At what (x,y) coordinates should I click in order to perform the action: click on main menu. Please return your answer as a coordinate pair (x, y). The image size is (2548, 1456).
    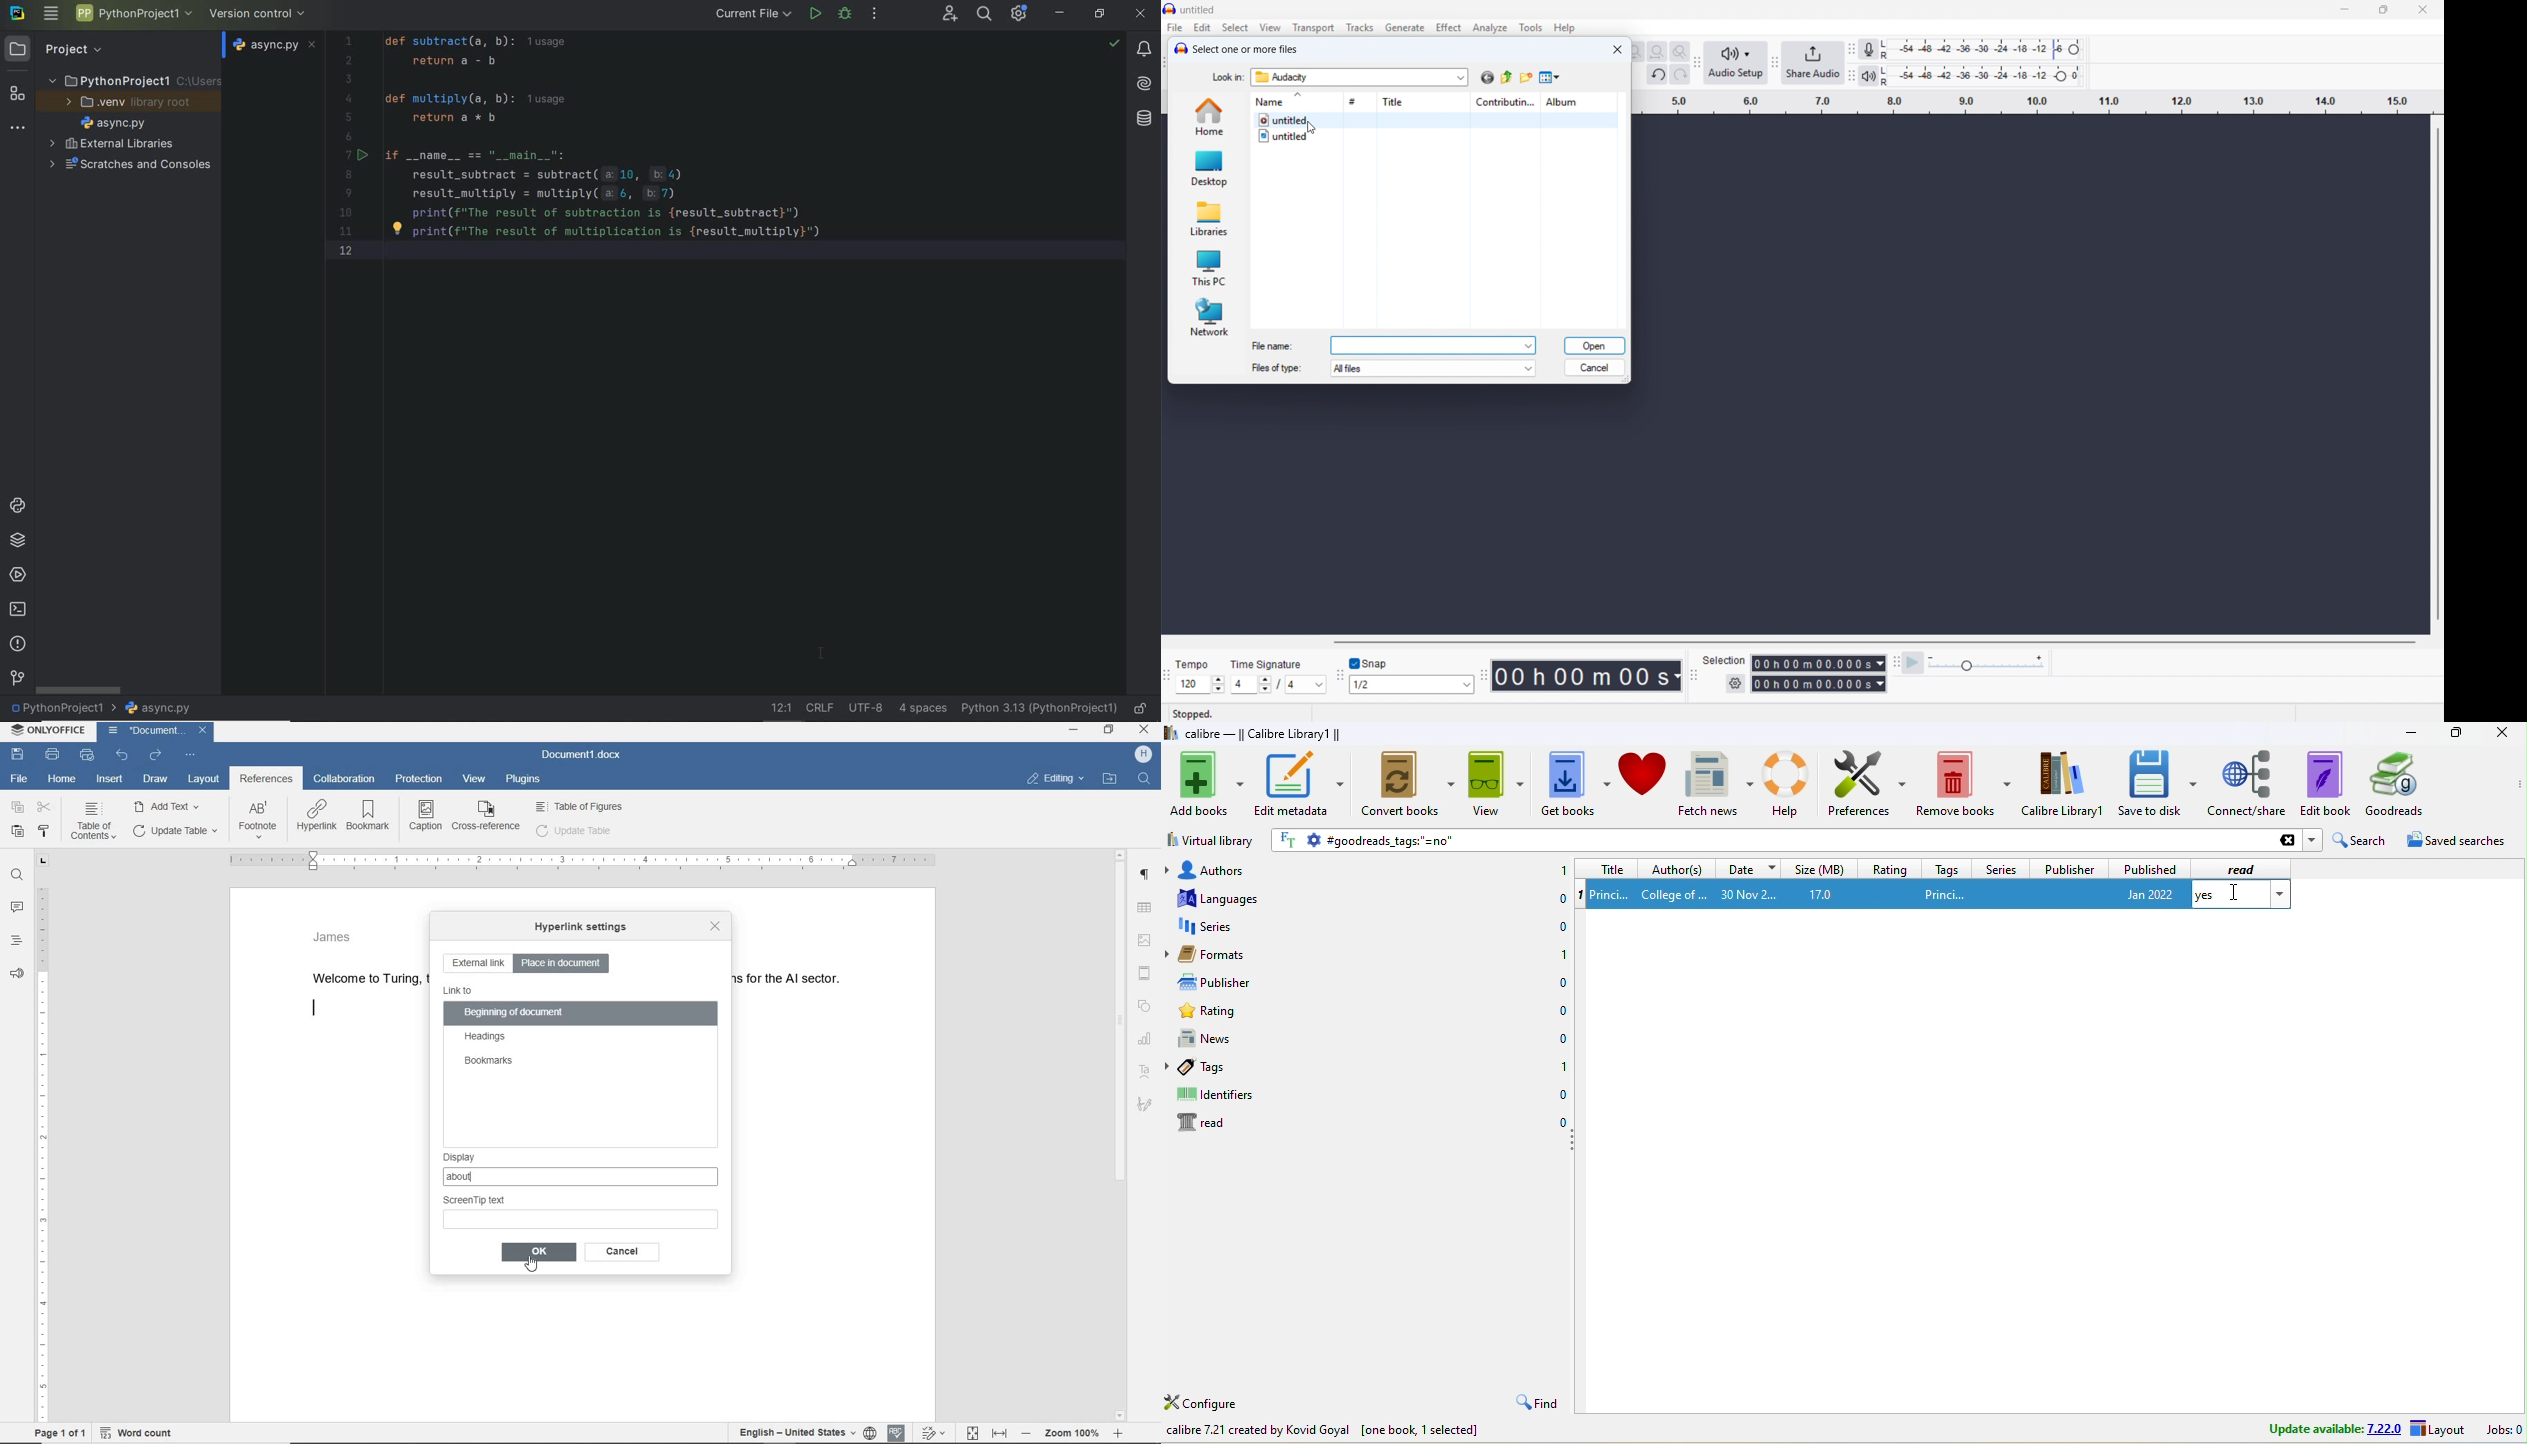
    Looking at the image, I should click on (50, 15).